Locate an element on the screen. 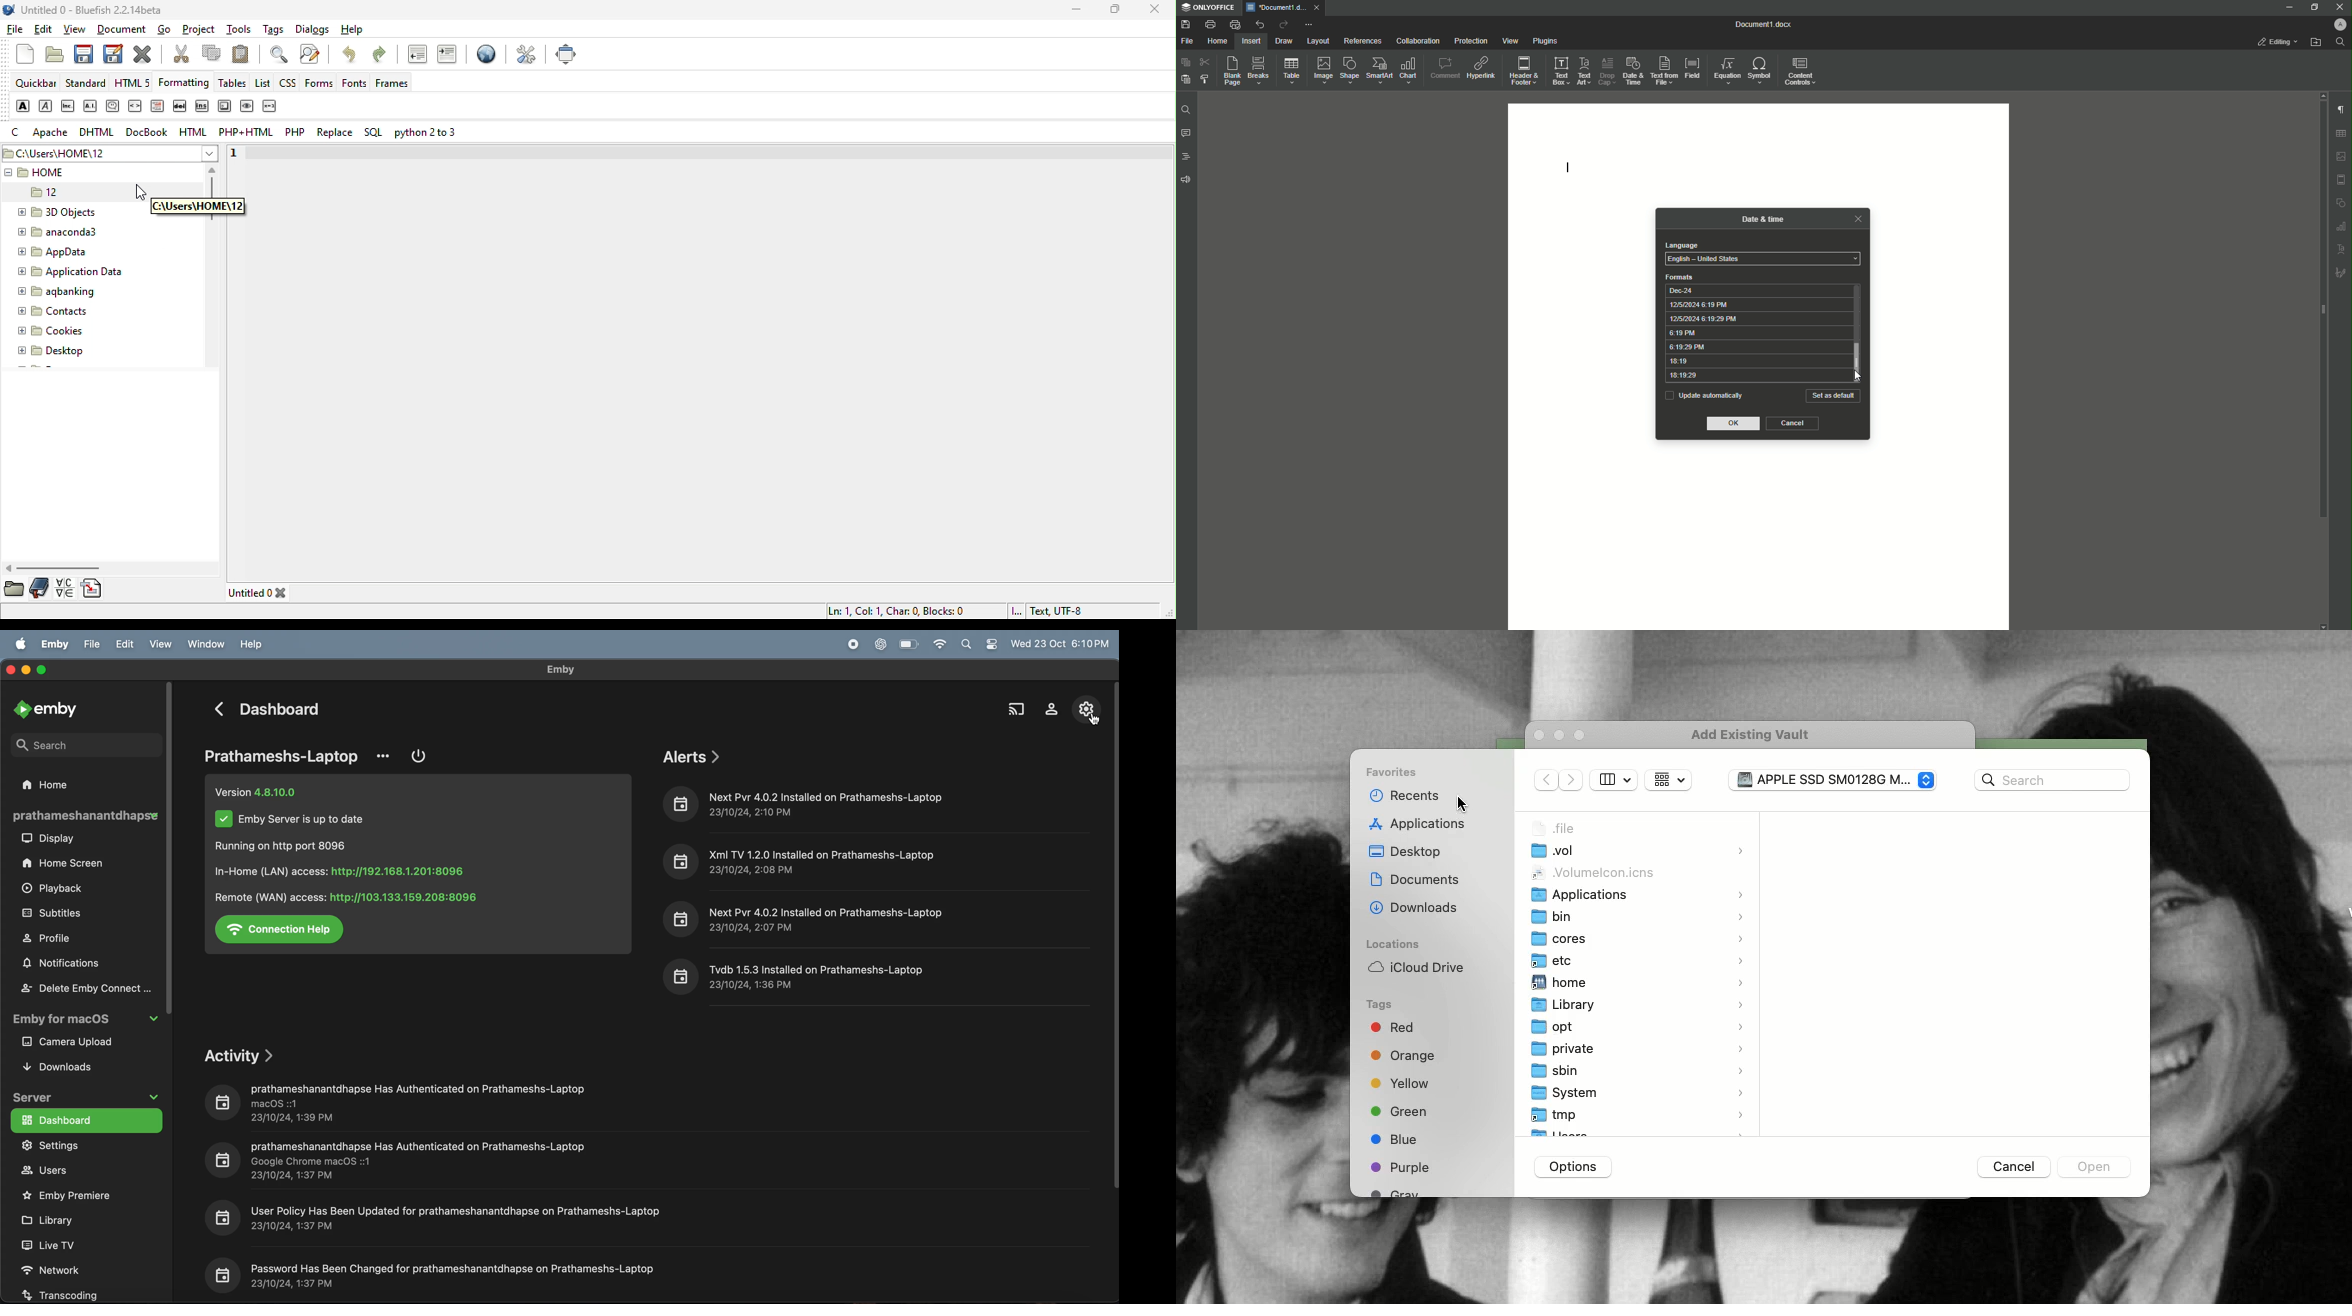 The image size is (2352, 1316). Feedback is located at coordinates (1187, 180).